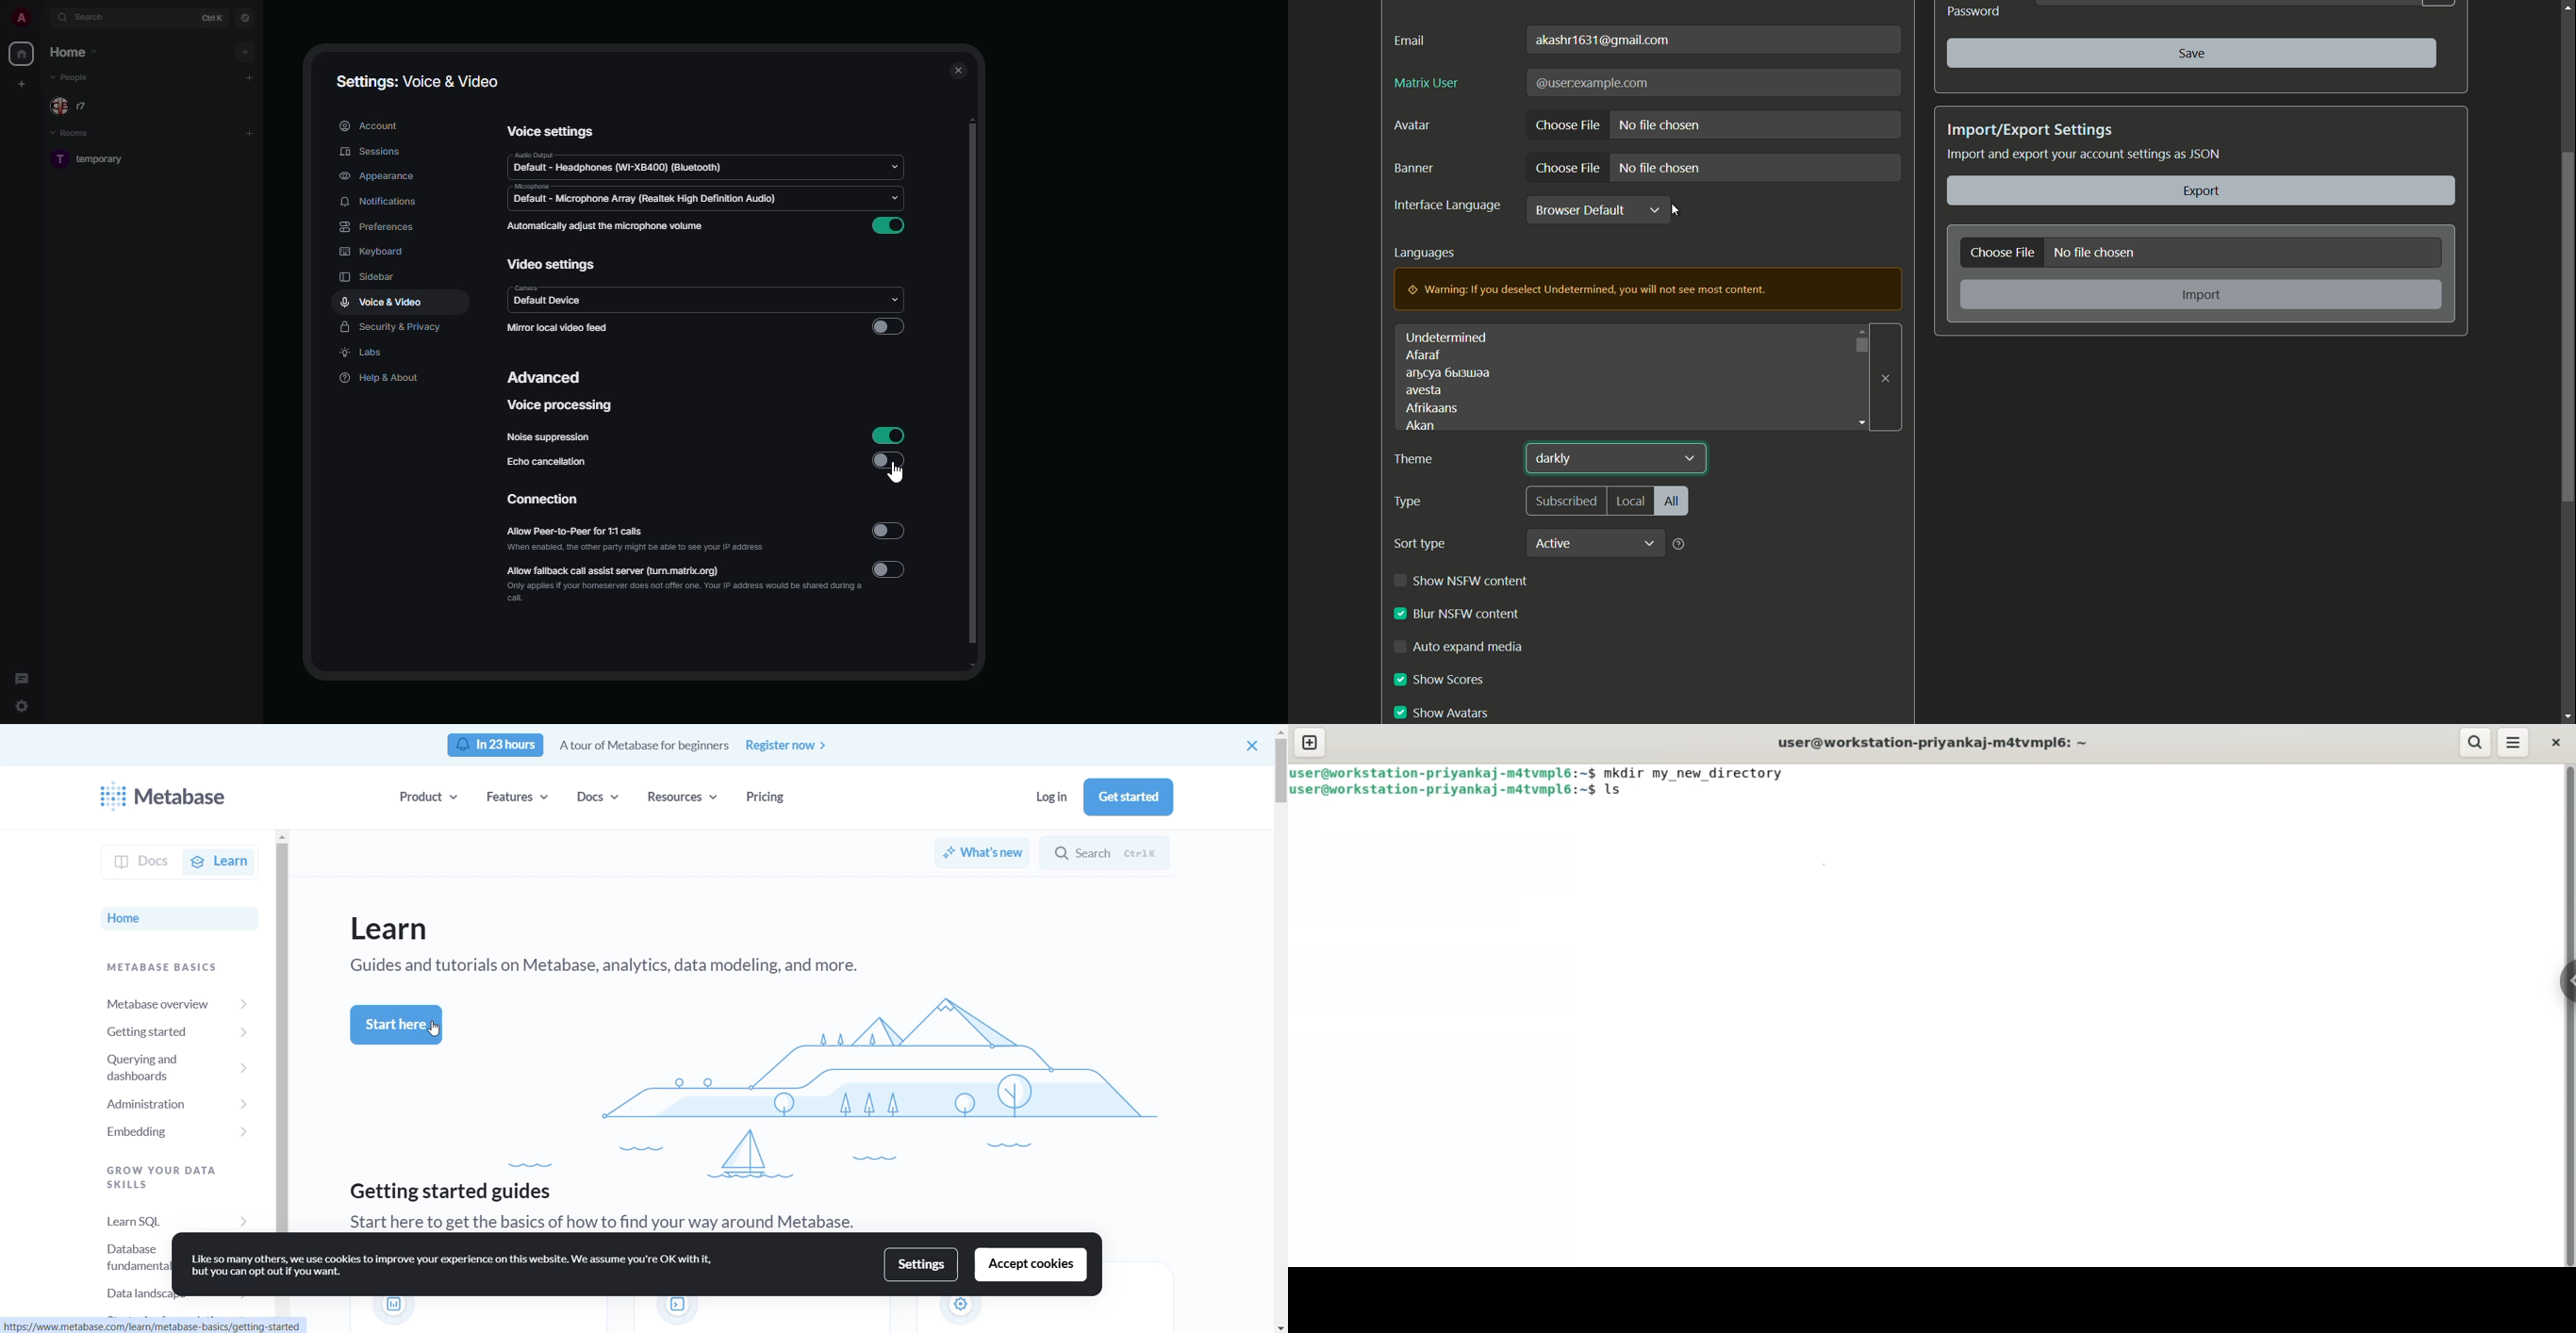  I want to click on settings: voice & video, so click(421, 82).